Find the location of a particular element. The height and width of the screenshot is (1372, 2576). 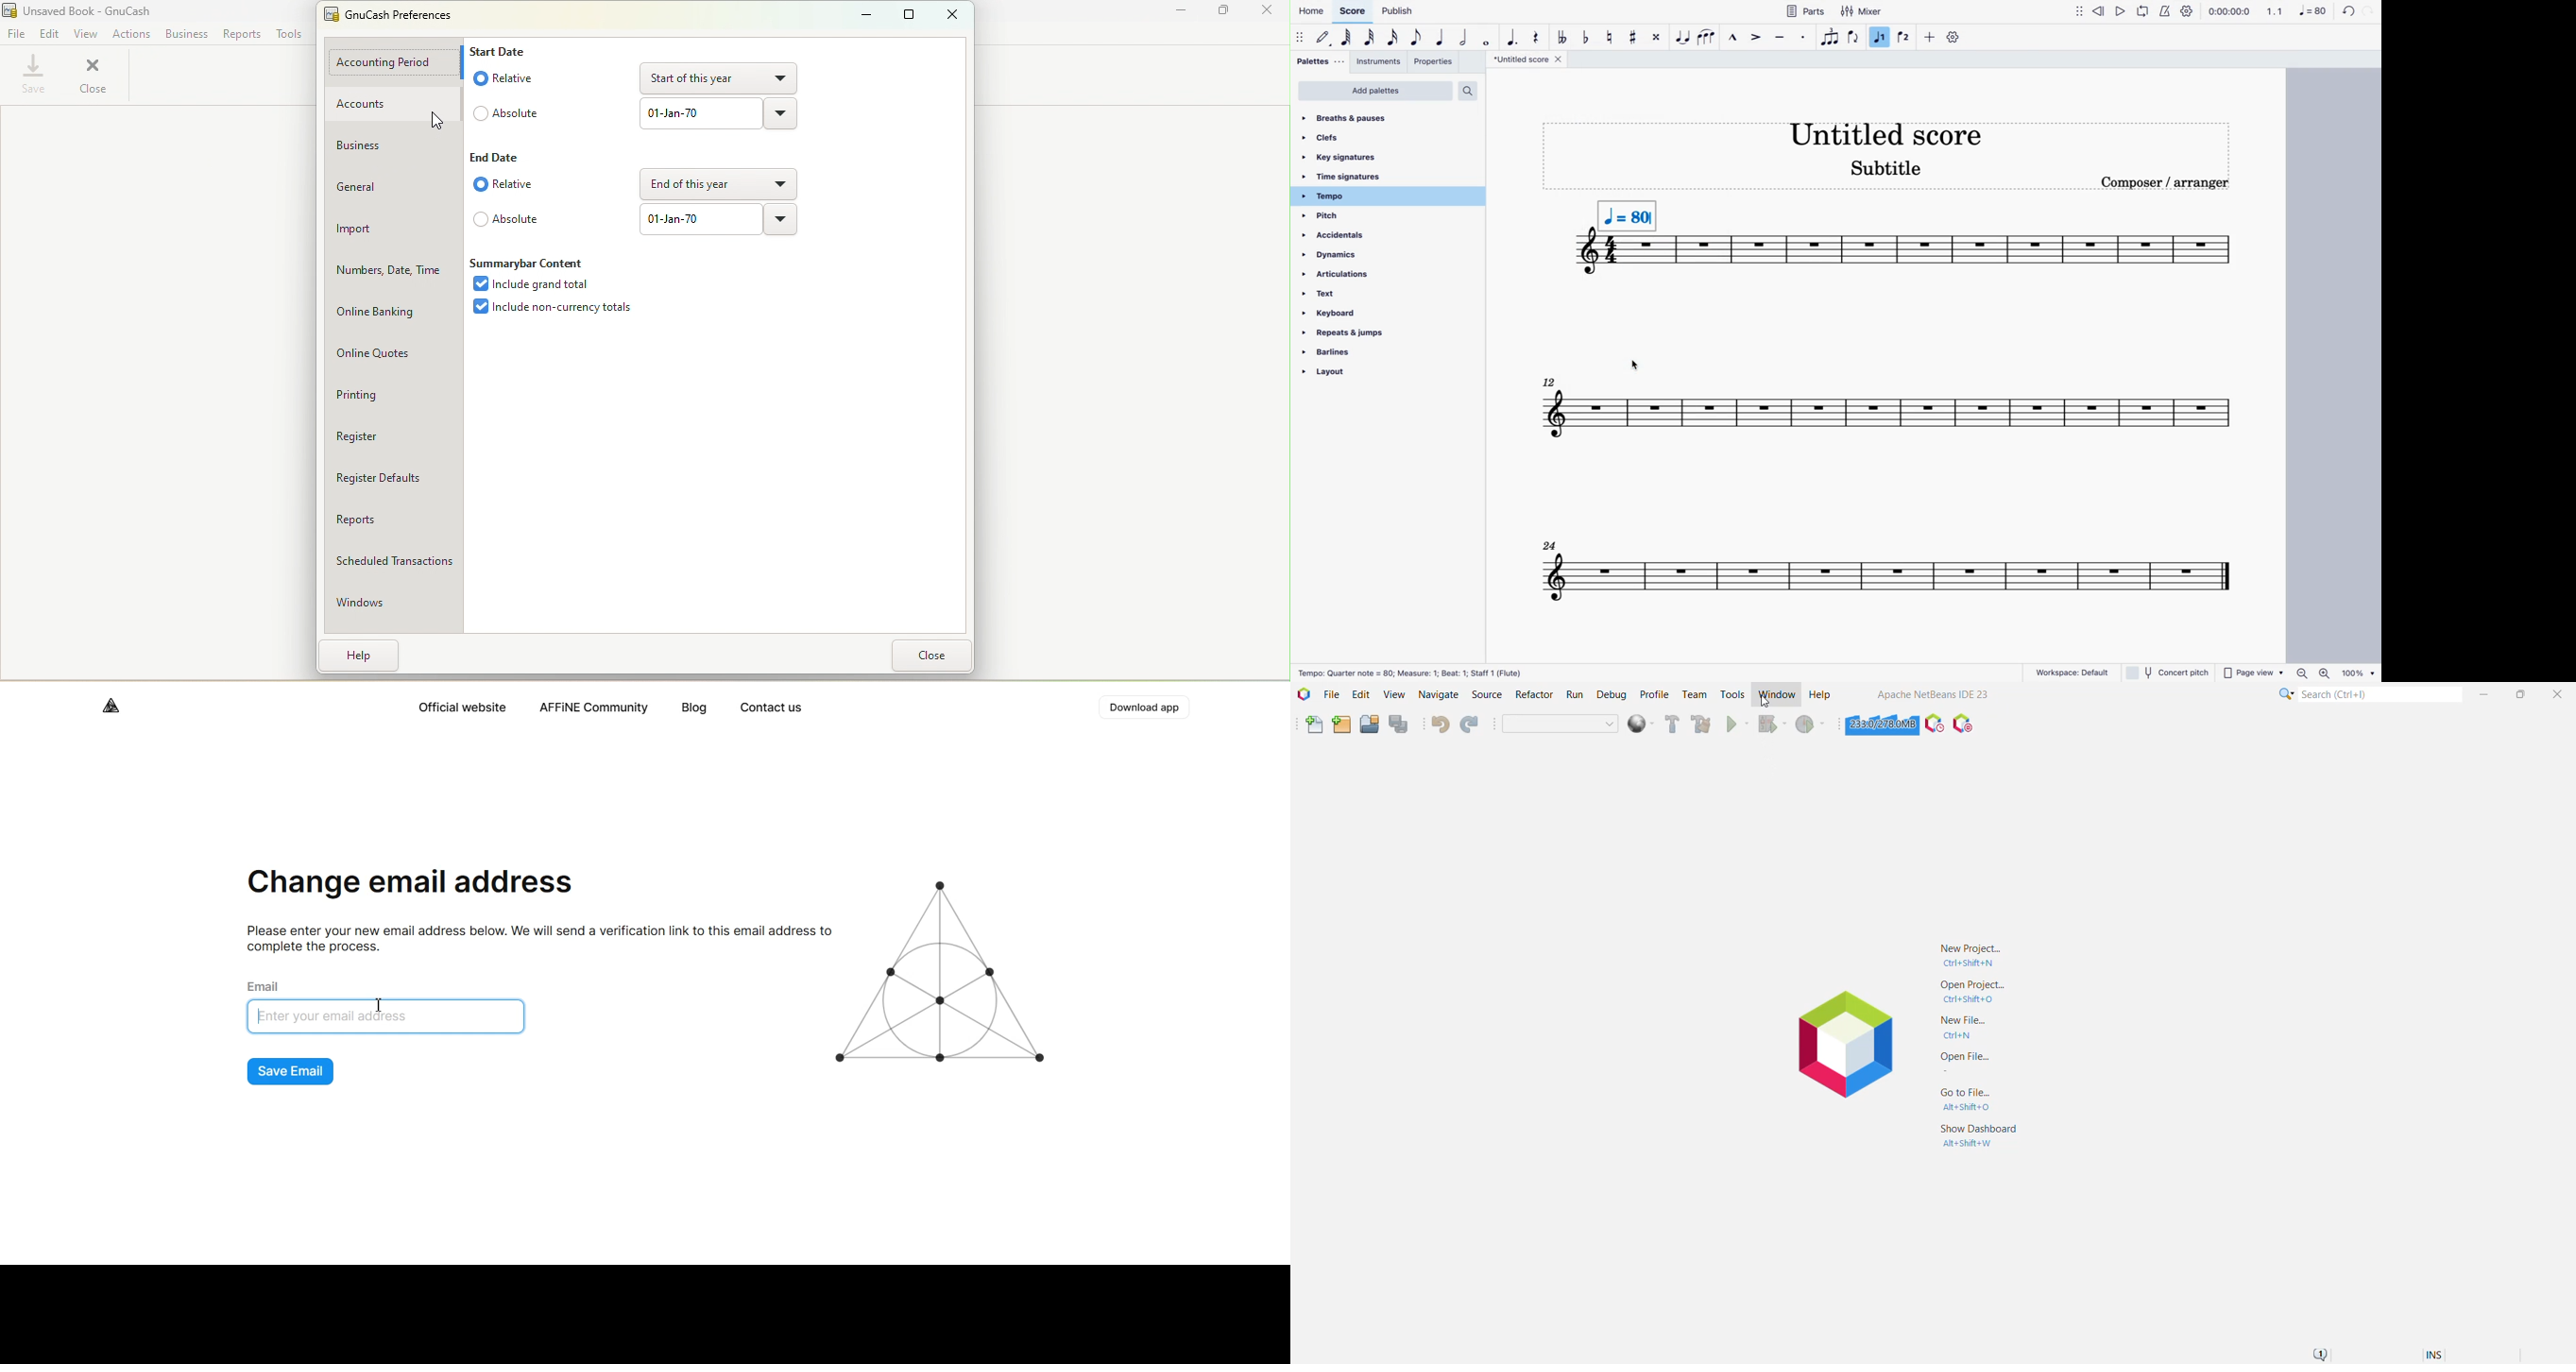

32nd note is located at coordinates (1367, 37).